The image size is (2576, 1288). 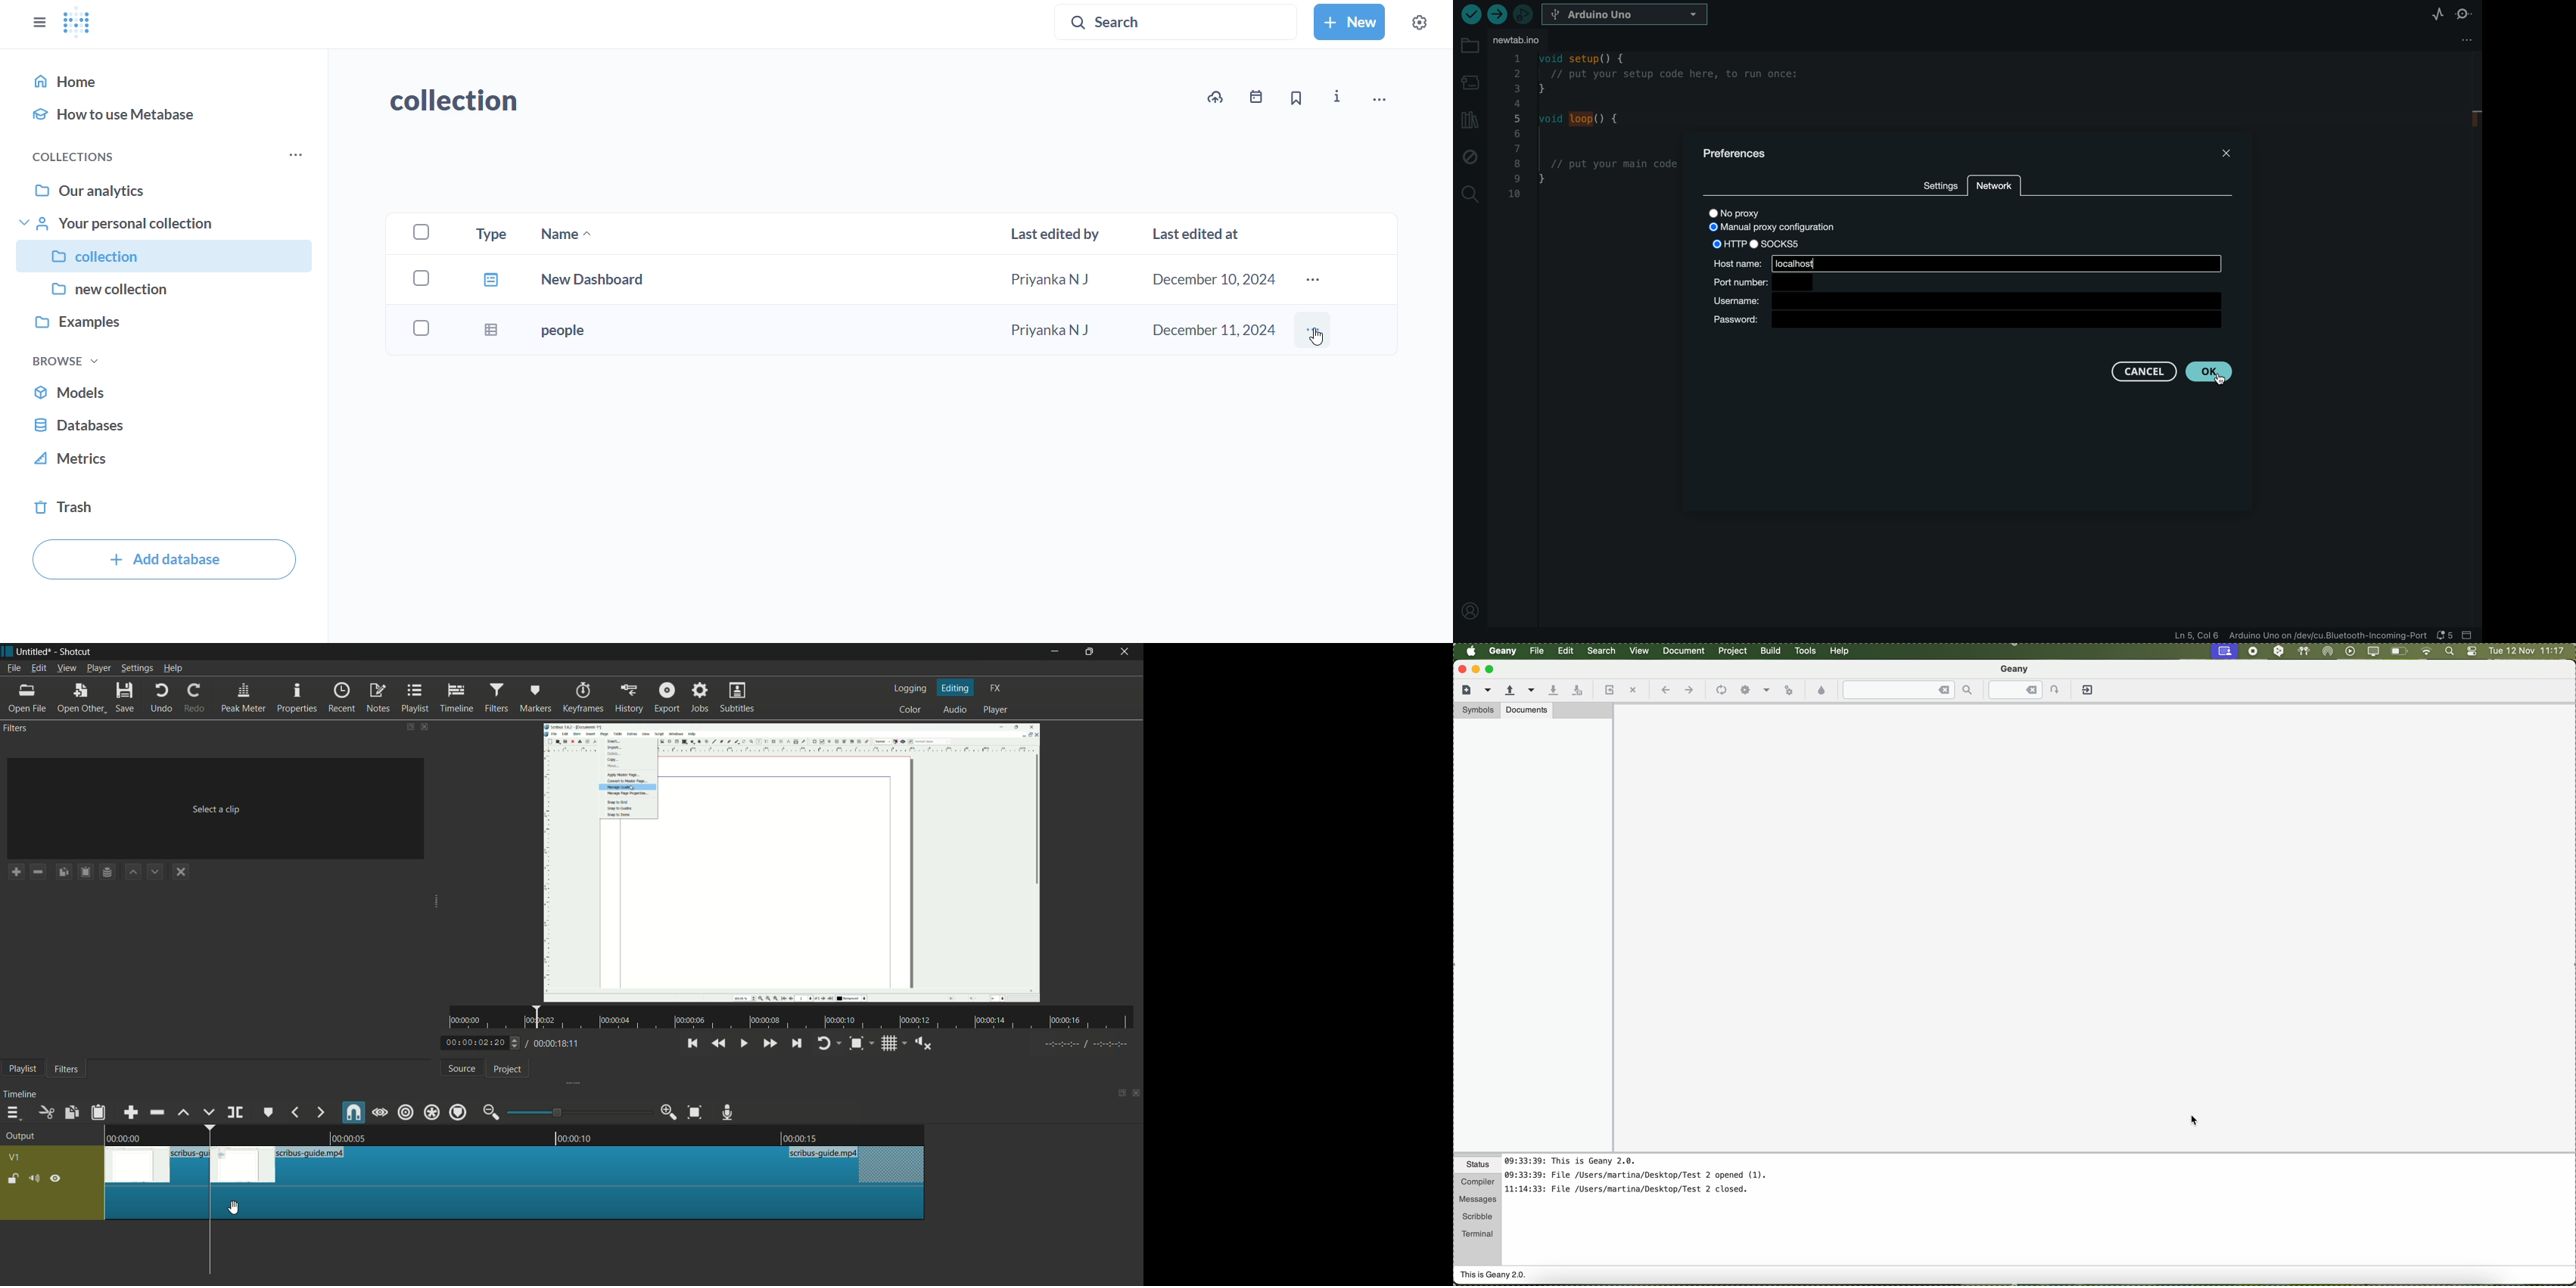 I want to click on lock, so click(x=13, y=1179).